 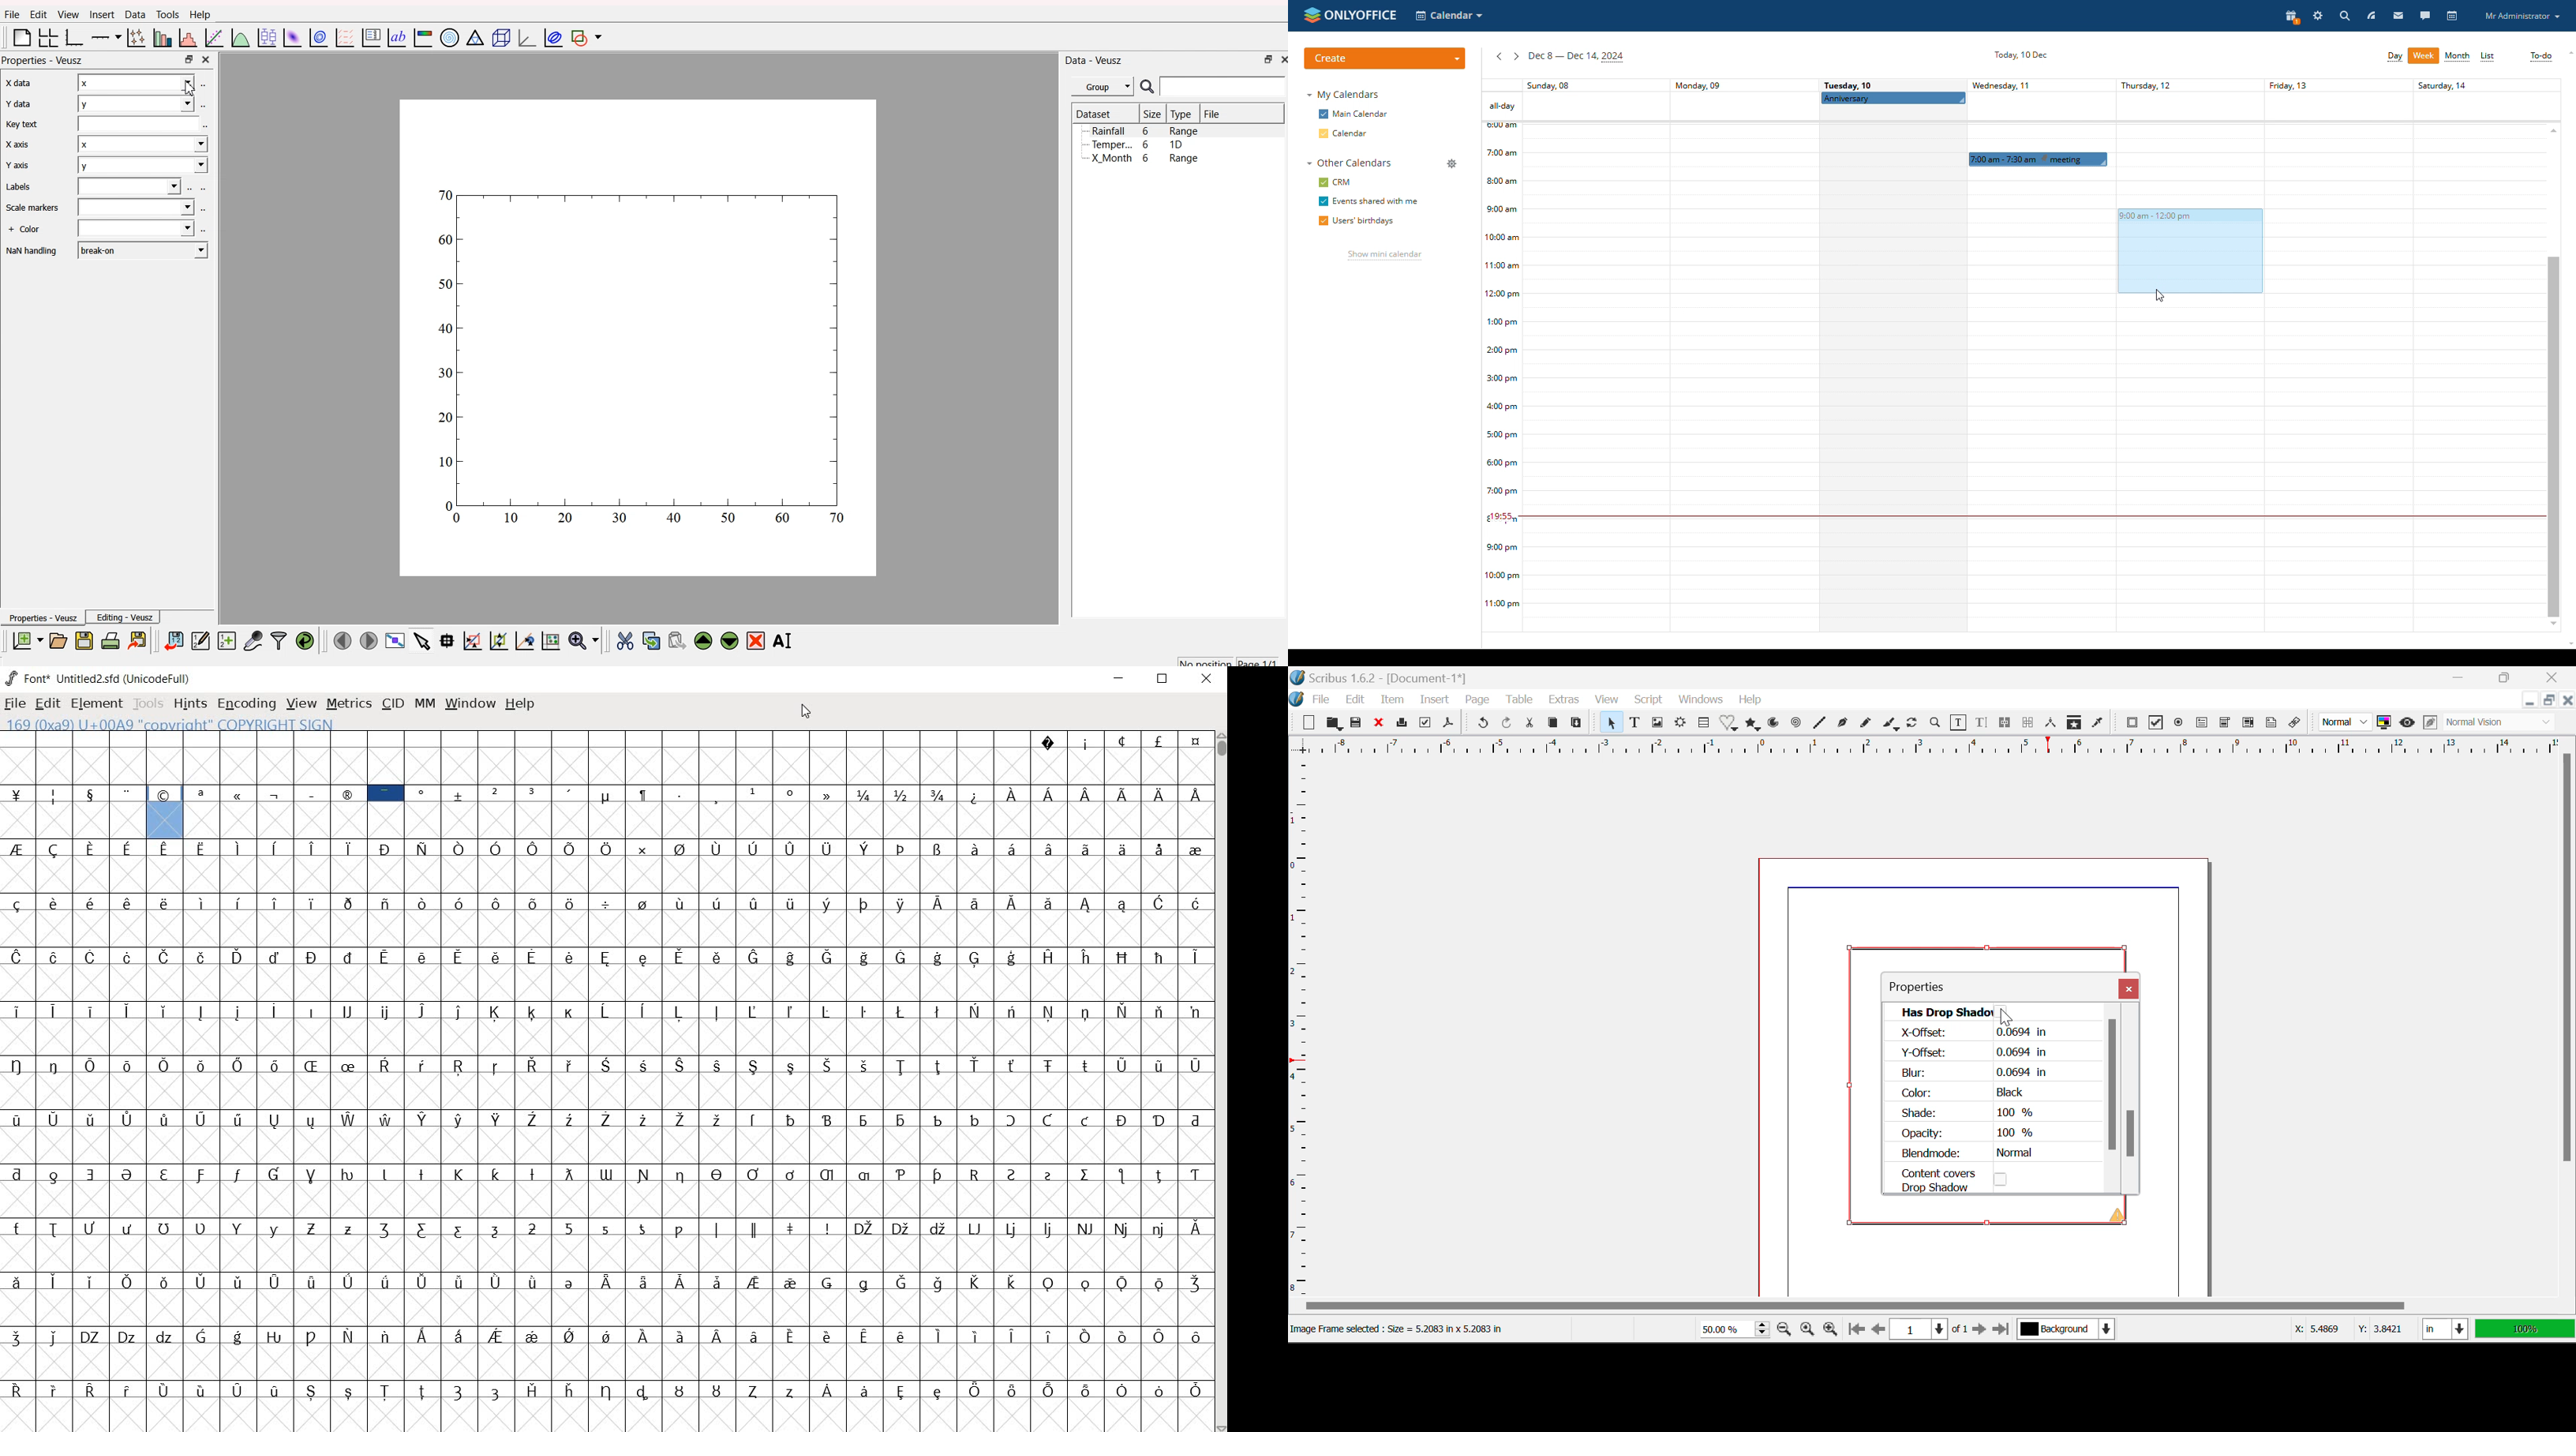 What do you see at coordinates (1481, 723) in the screenshot?
I see `Undo` at bounding box center [1481, 723].